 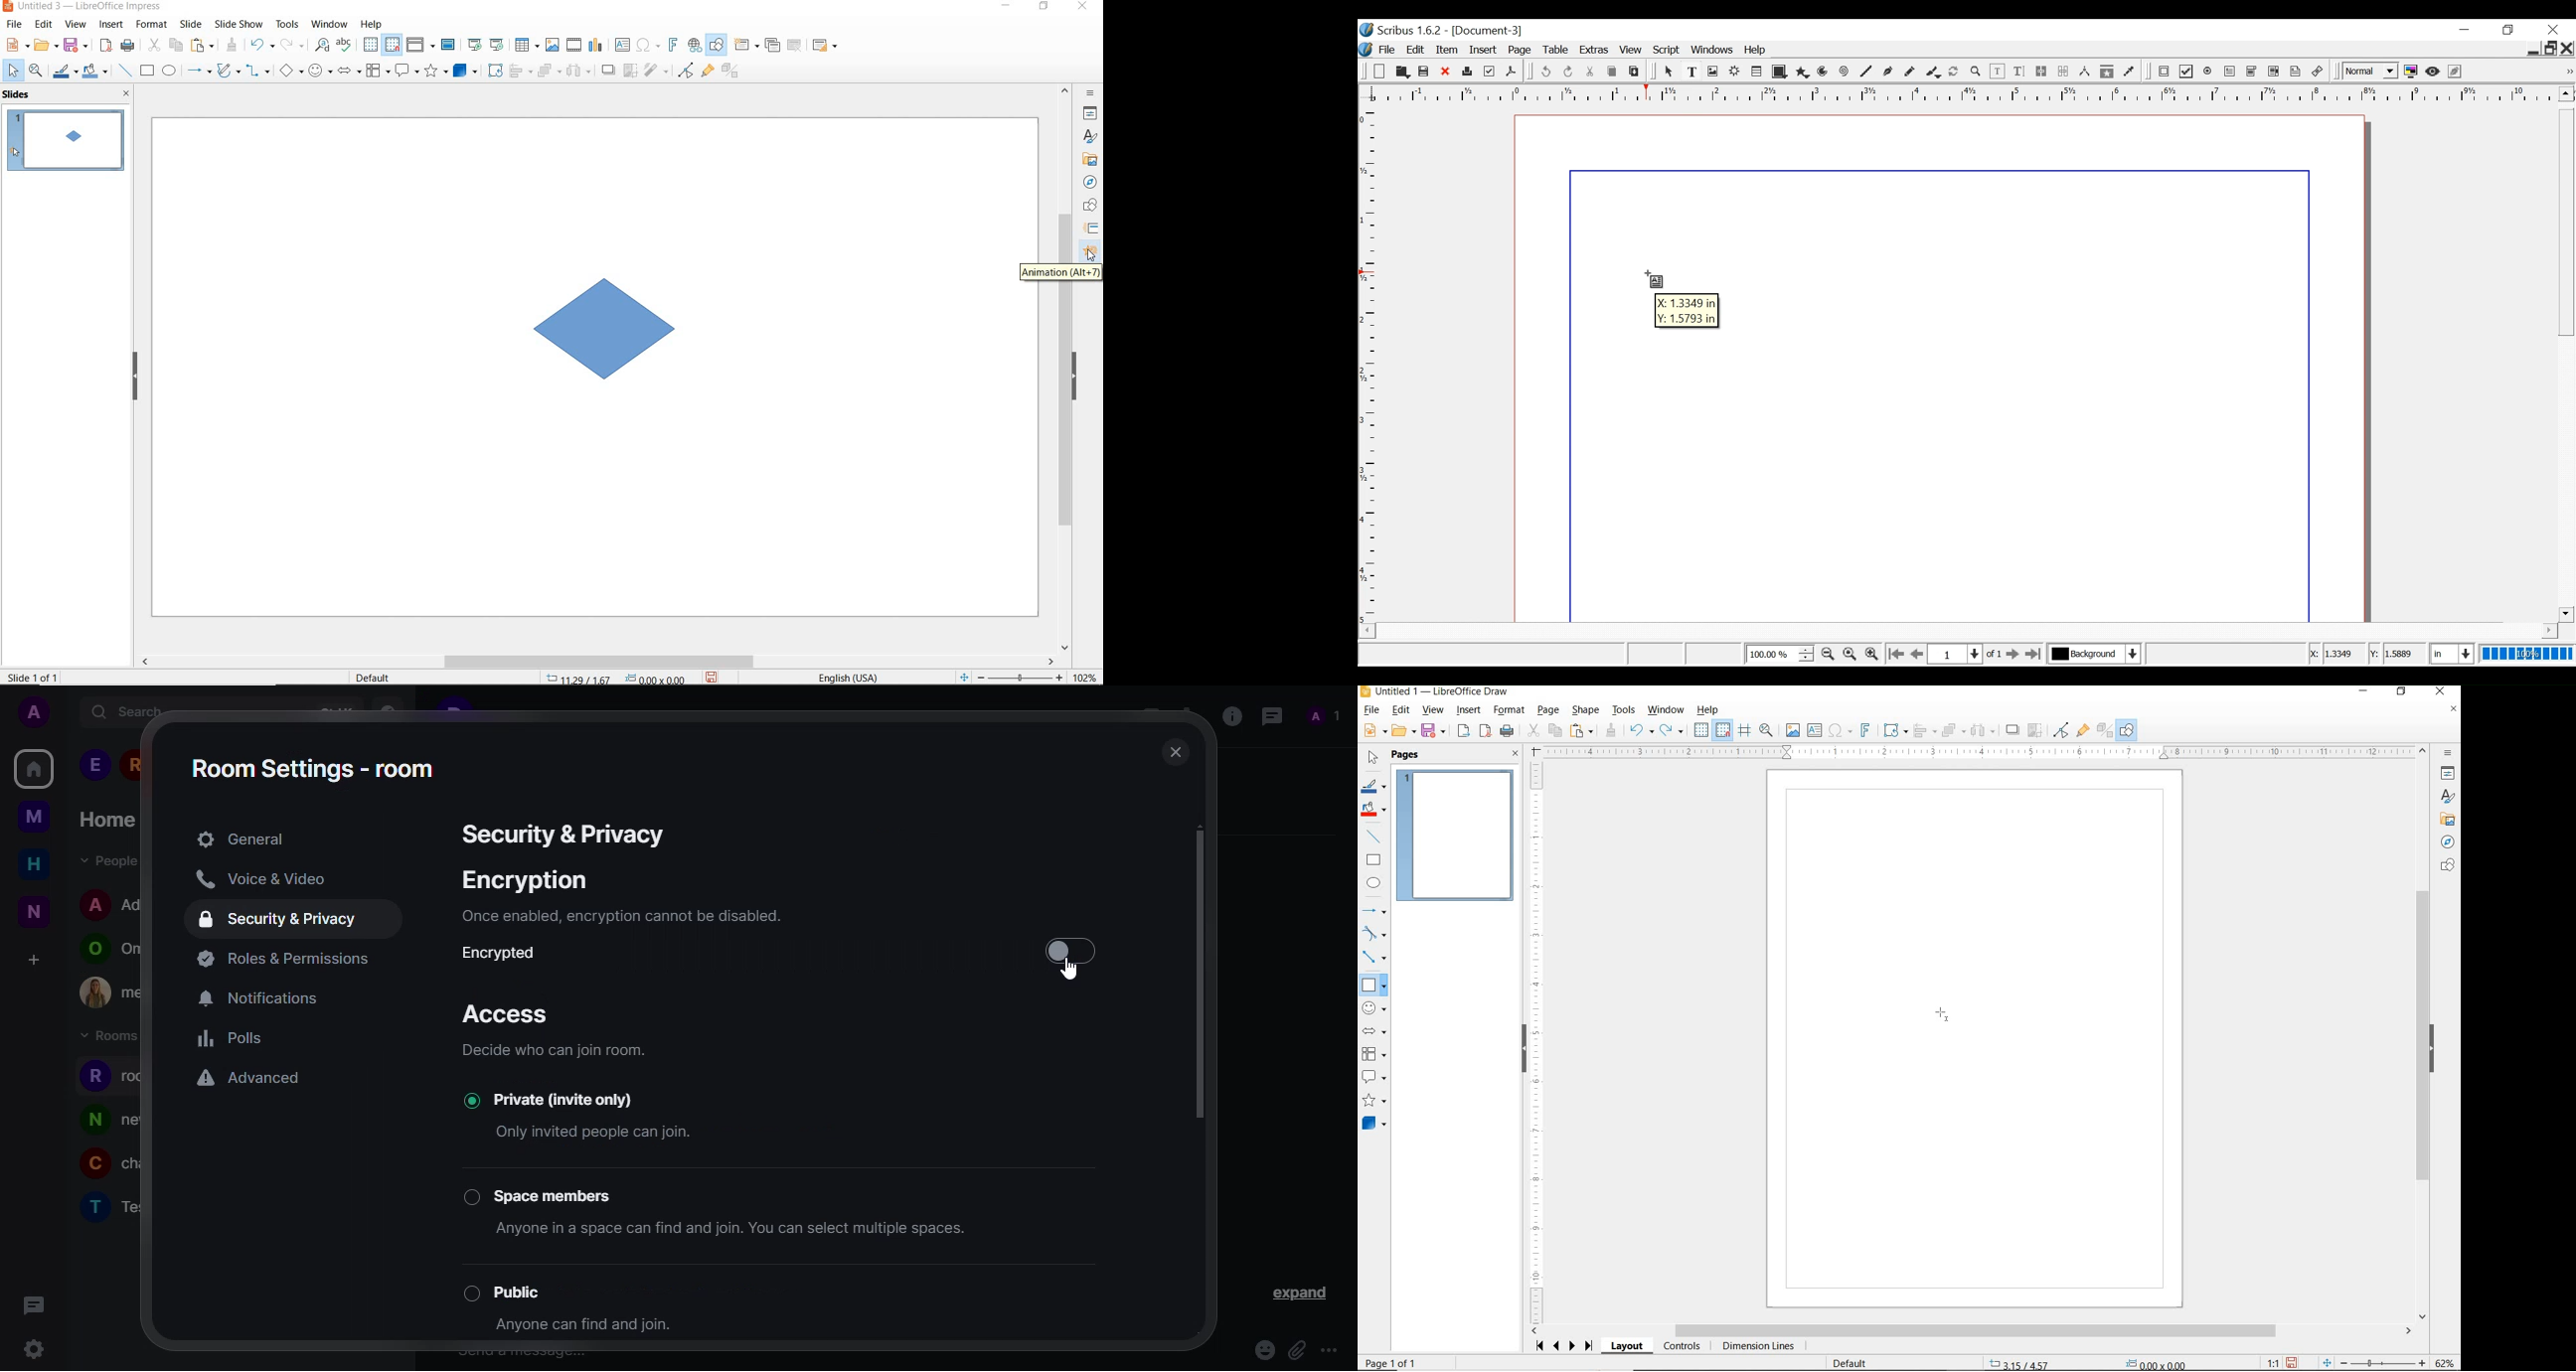 What do you see at coordinates (601, 661) in the screenshot?
I see `scrollbar` at bounding box center [601, 661].